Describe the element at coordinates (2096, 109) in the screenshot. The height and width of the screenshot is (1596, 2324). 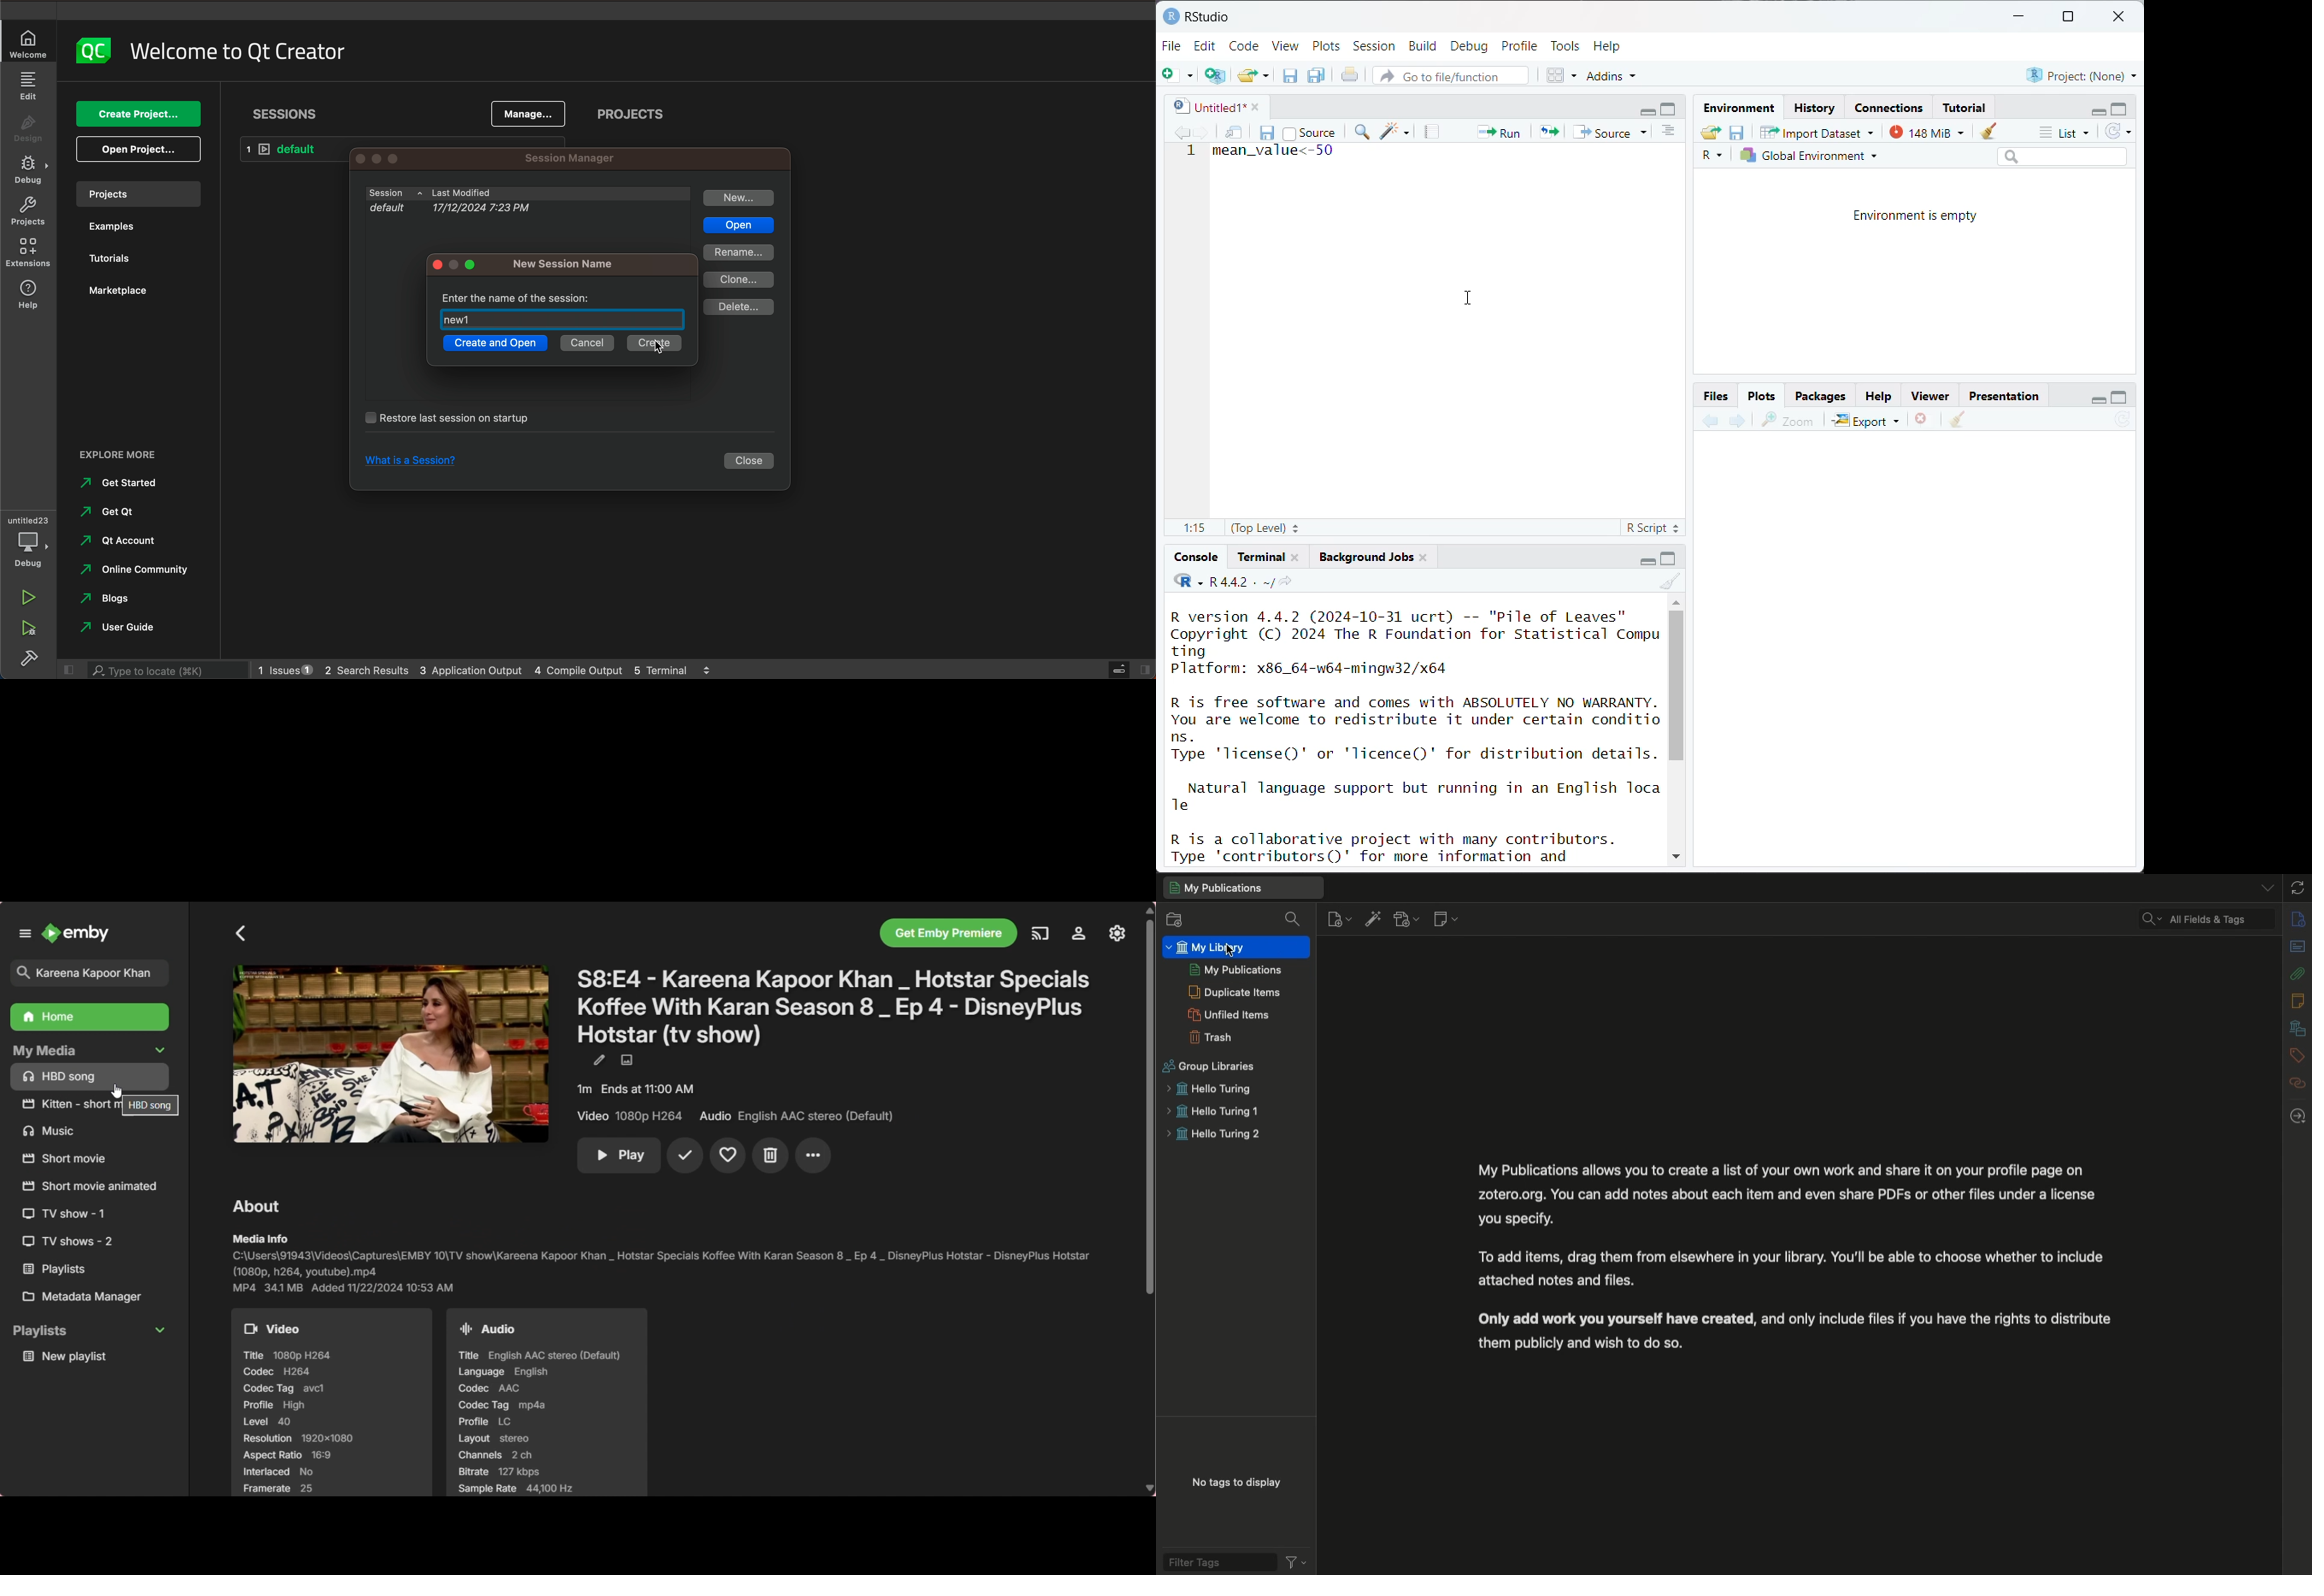
I see `minimize` at that location.